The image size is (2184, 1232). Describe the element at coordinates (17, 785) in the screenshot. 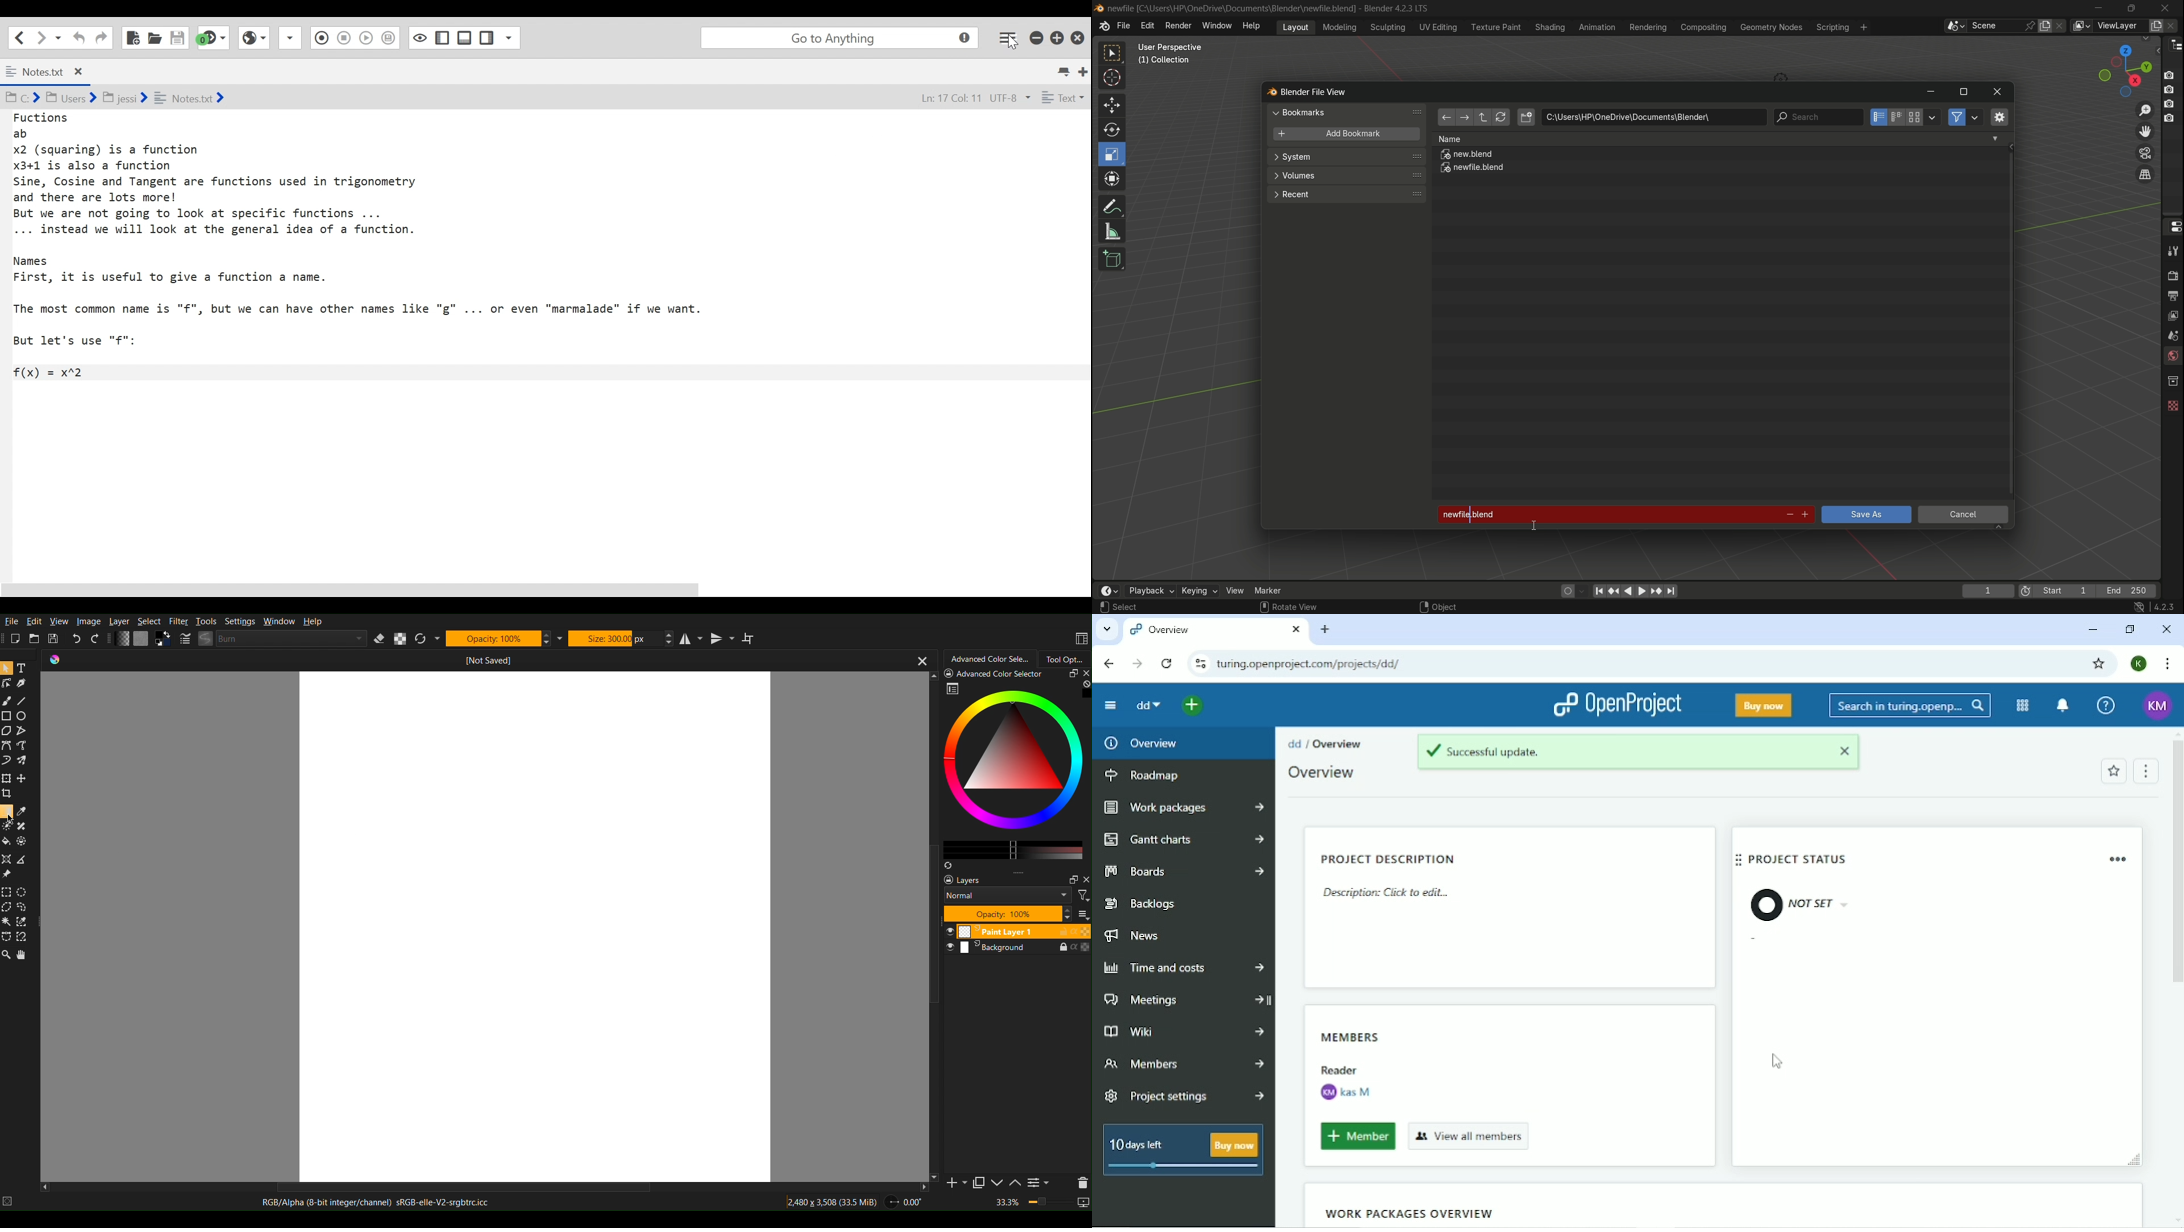

I see `Move Tools` at that location.